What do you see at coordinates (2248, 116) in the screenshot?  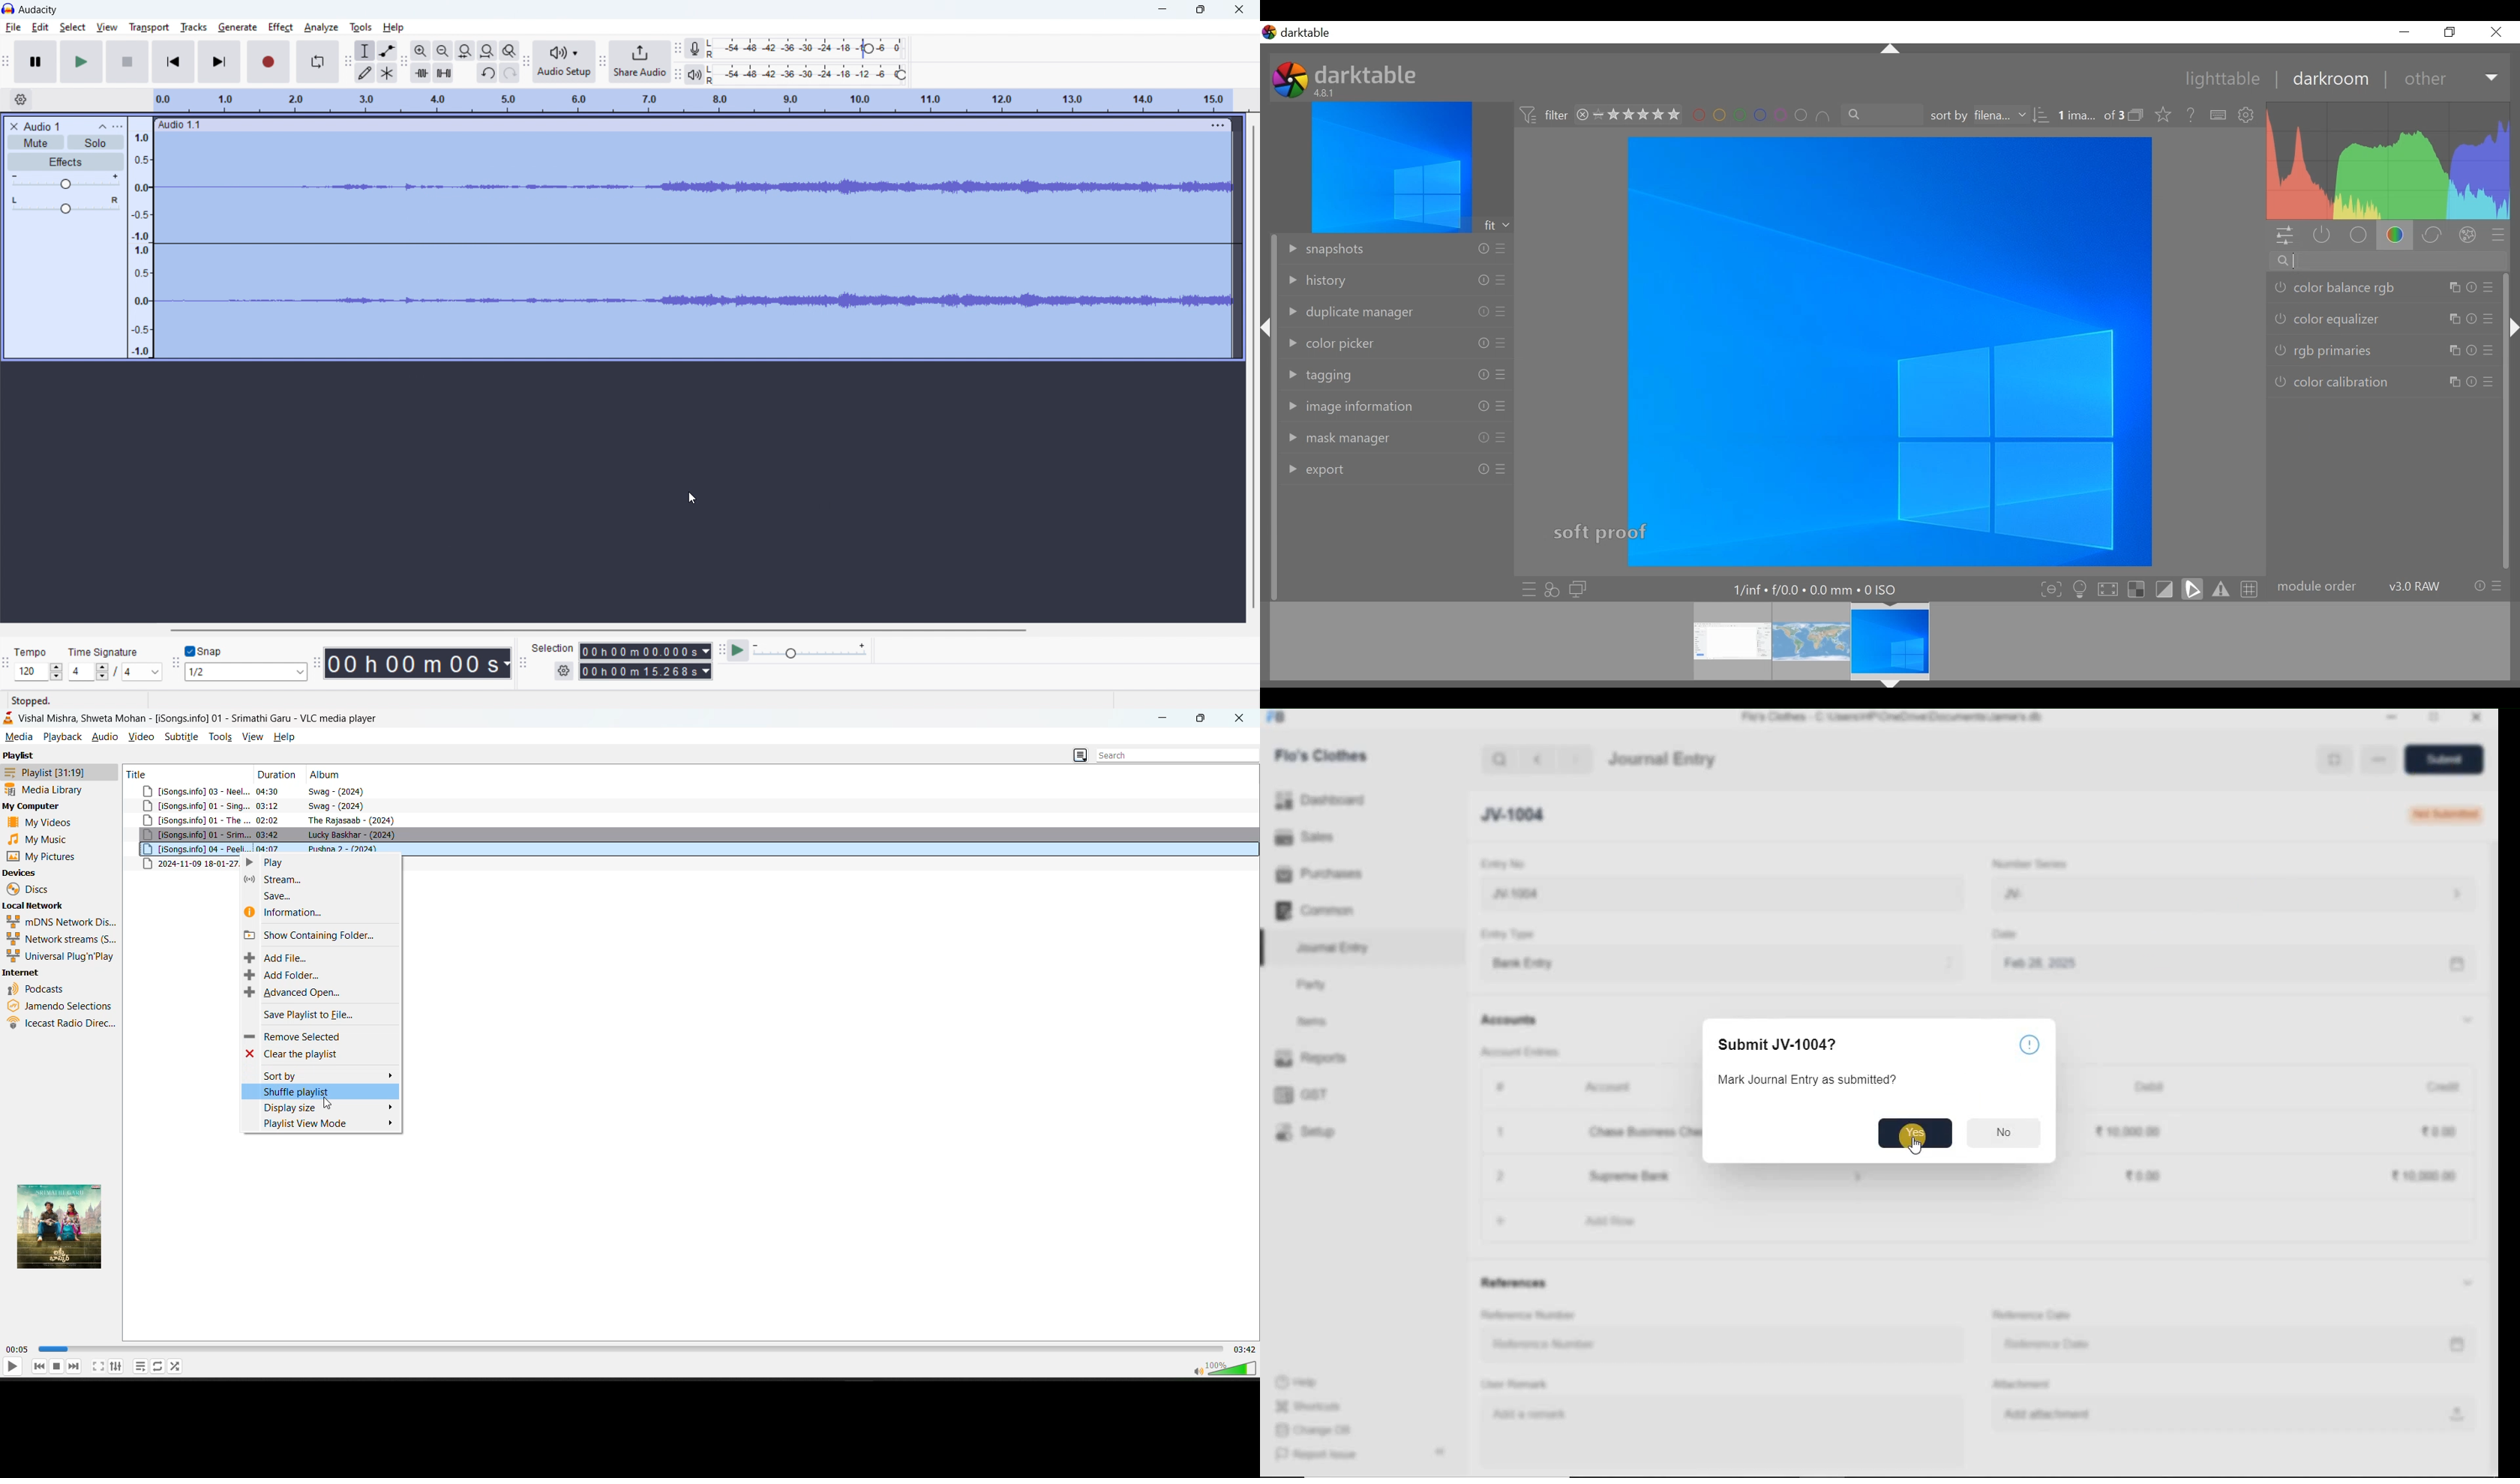 I see `show global preferences` at bounding box center [2248, 116].